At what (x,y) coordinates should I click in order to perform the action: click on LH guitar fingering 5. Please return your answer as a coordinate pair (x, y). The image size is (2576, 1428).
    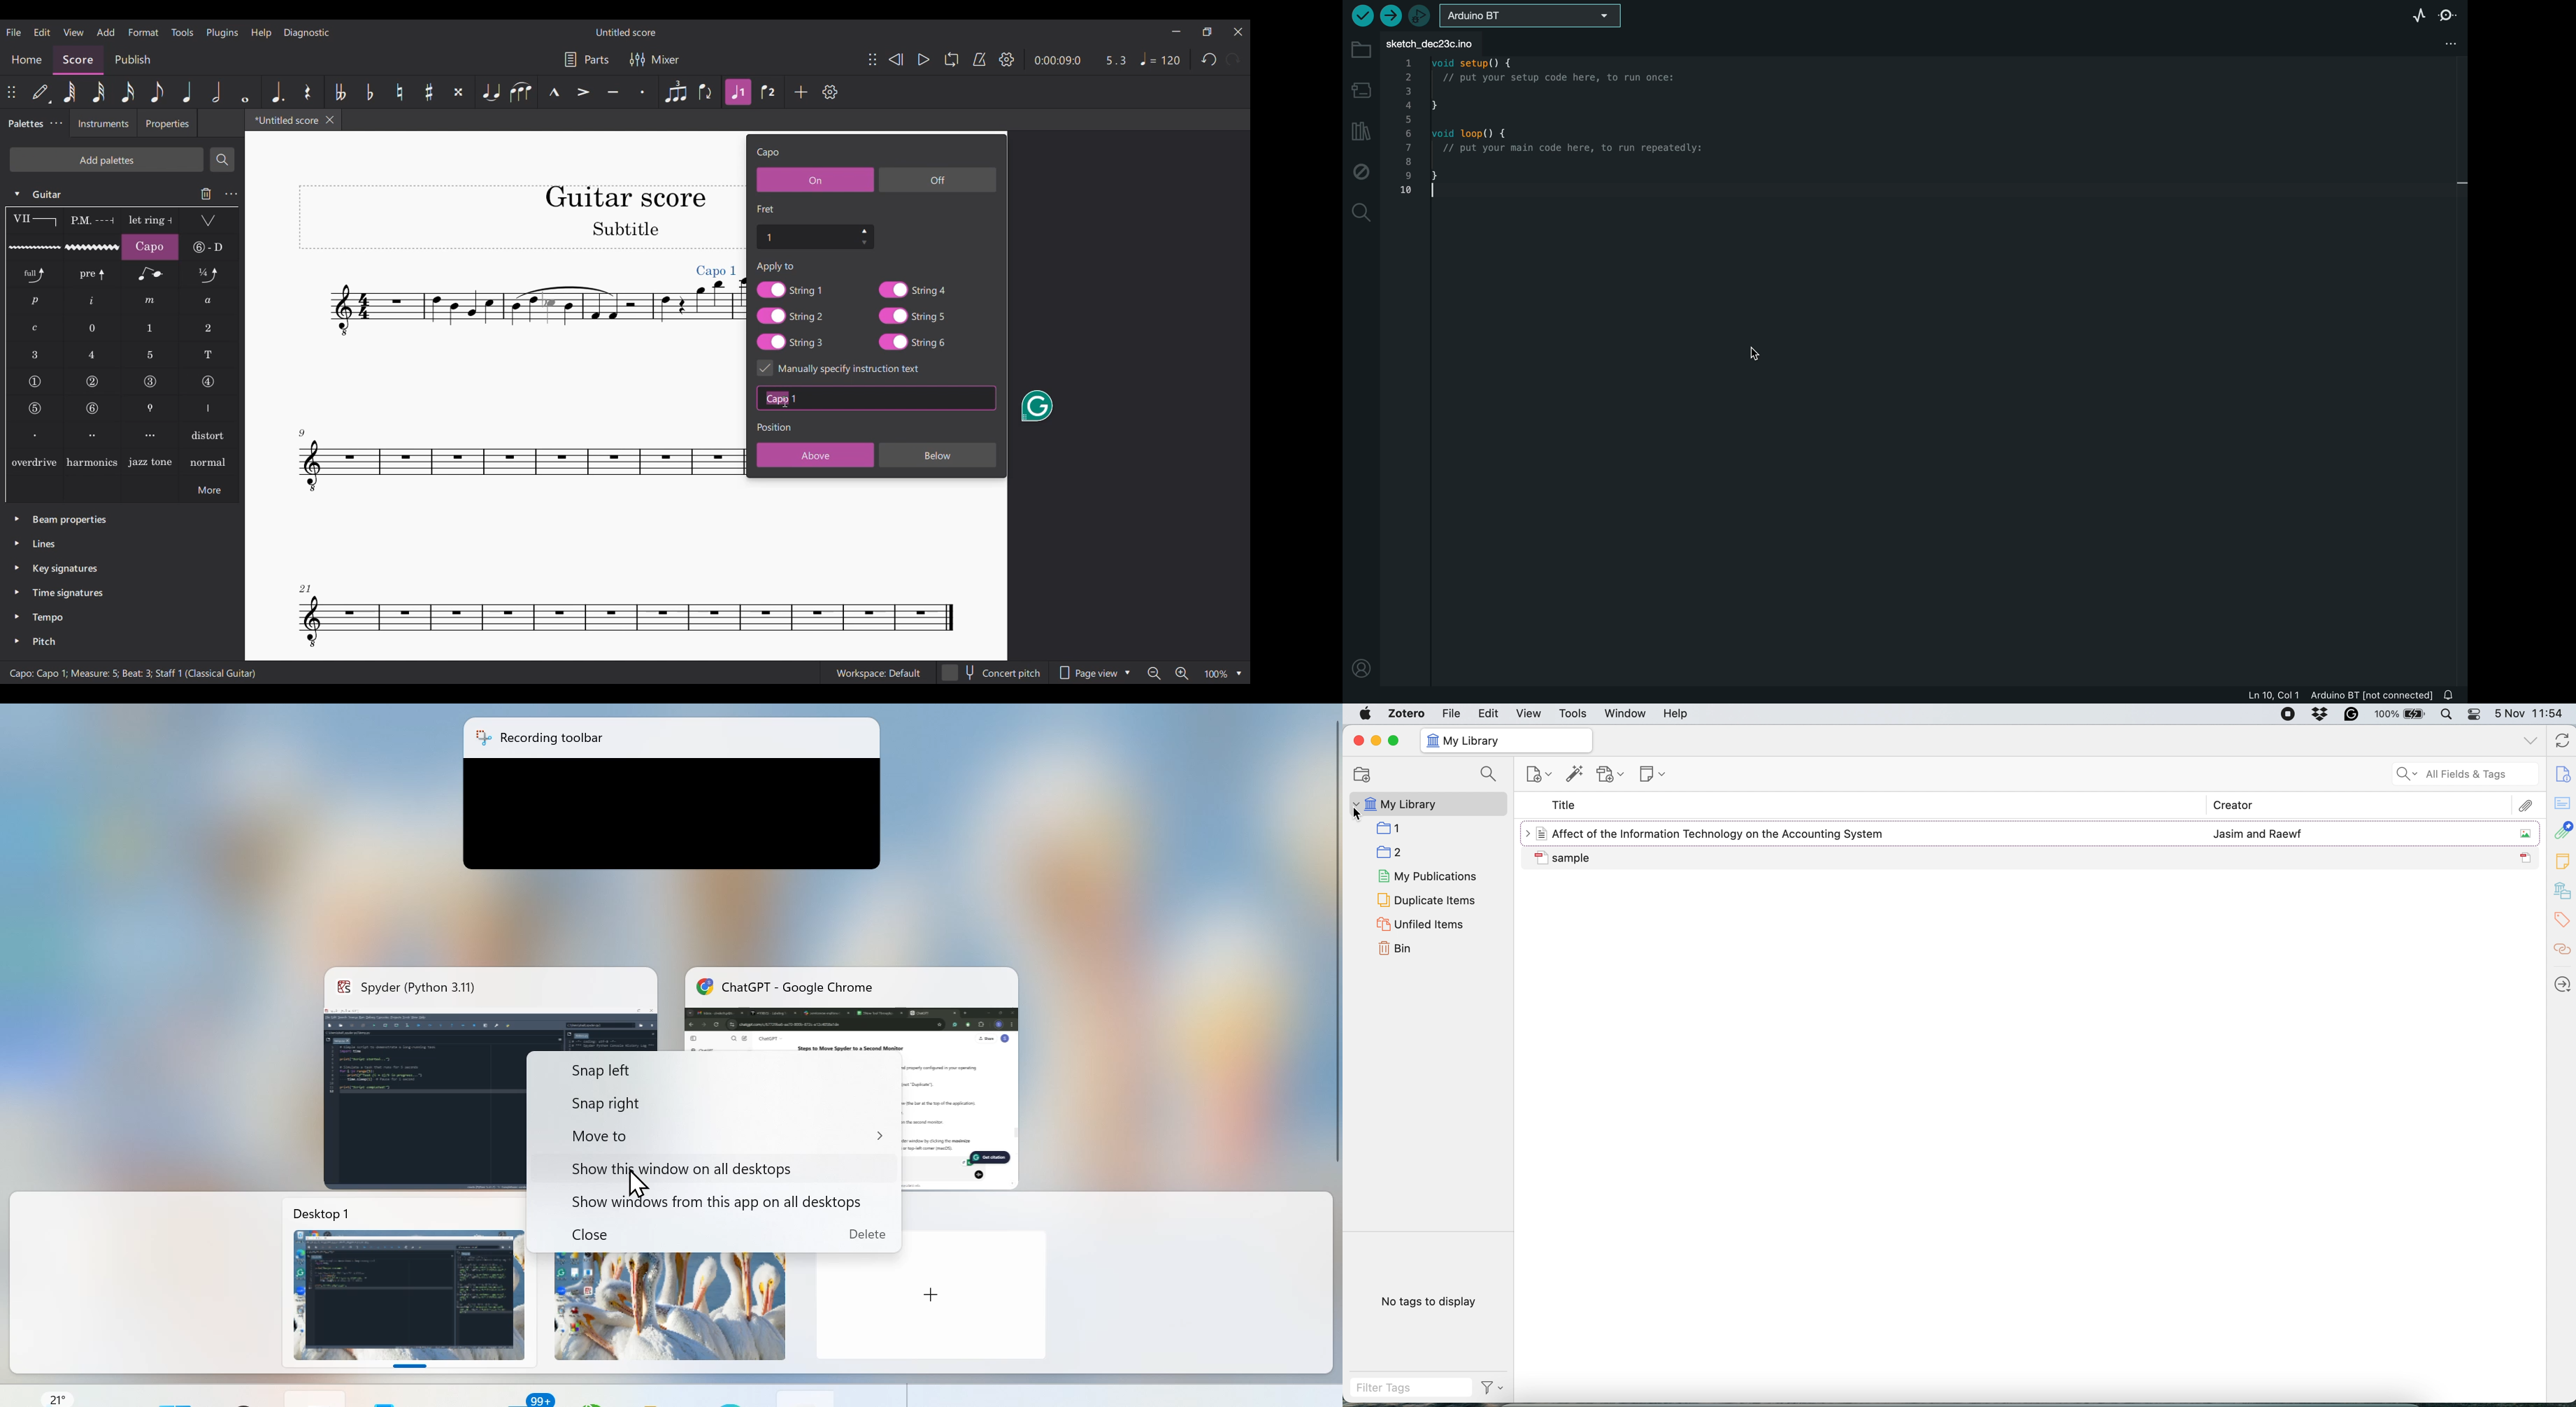
    Looking at the image, I should click on (150, 355).